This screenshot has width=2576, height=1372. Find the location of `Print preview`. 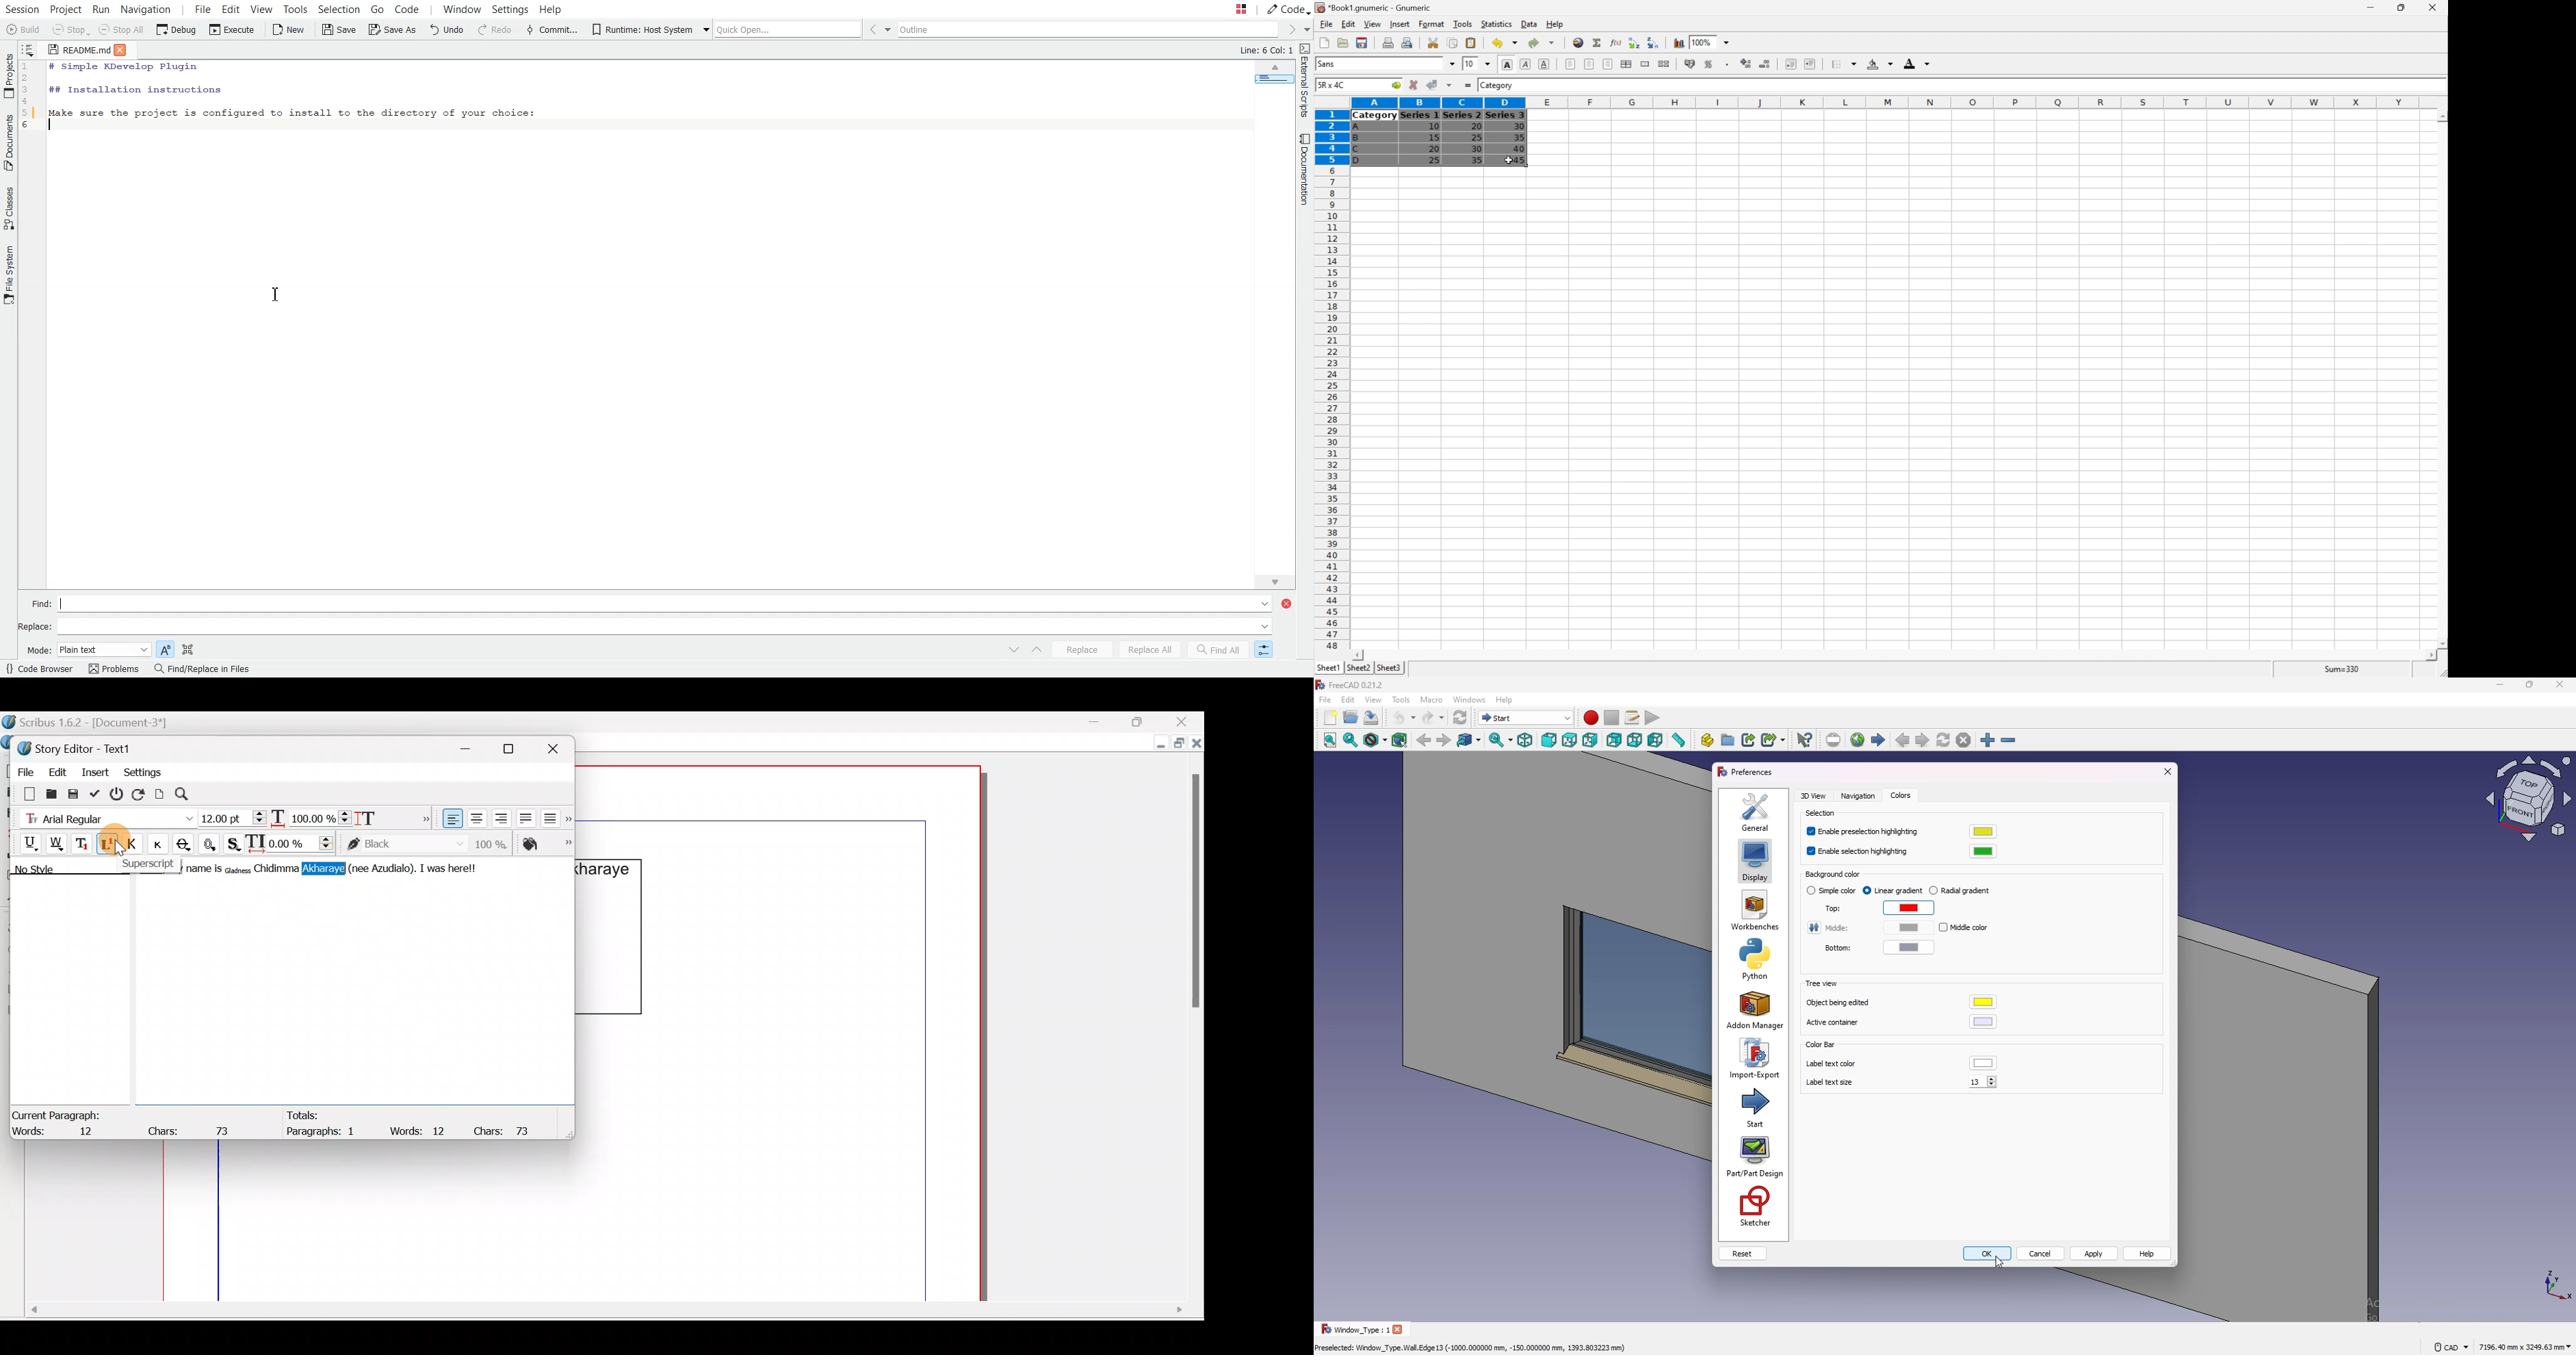

Print preview is located at coordinates (1408, 43).